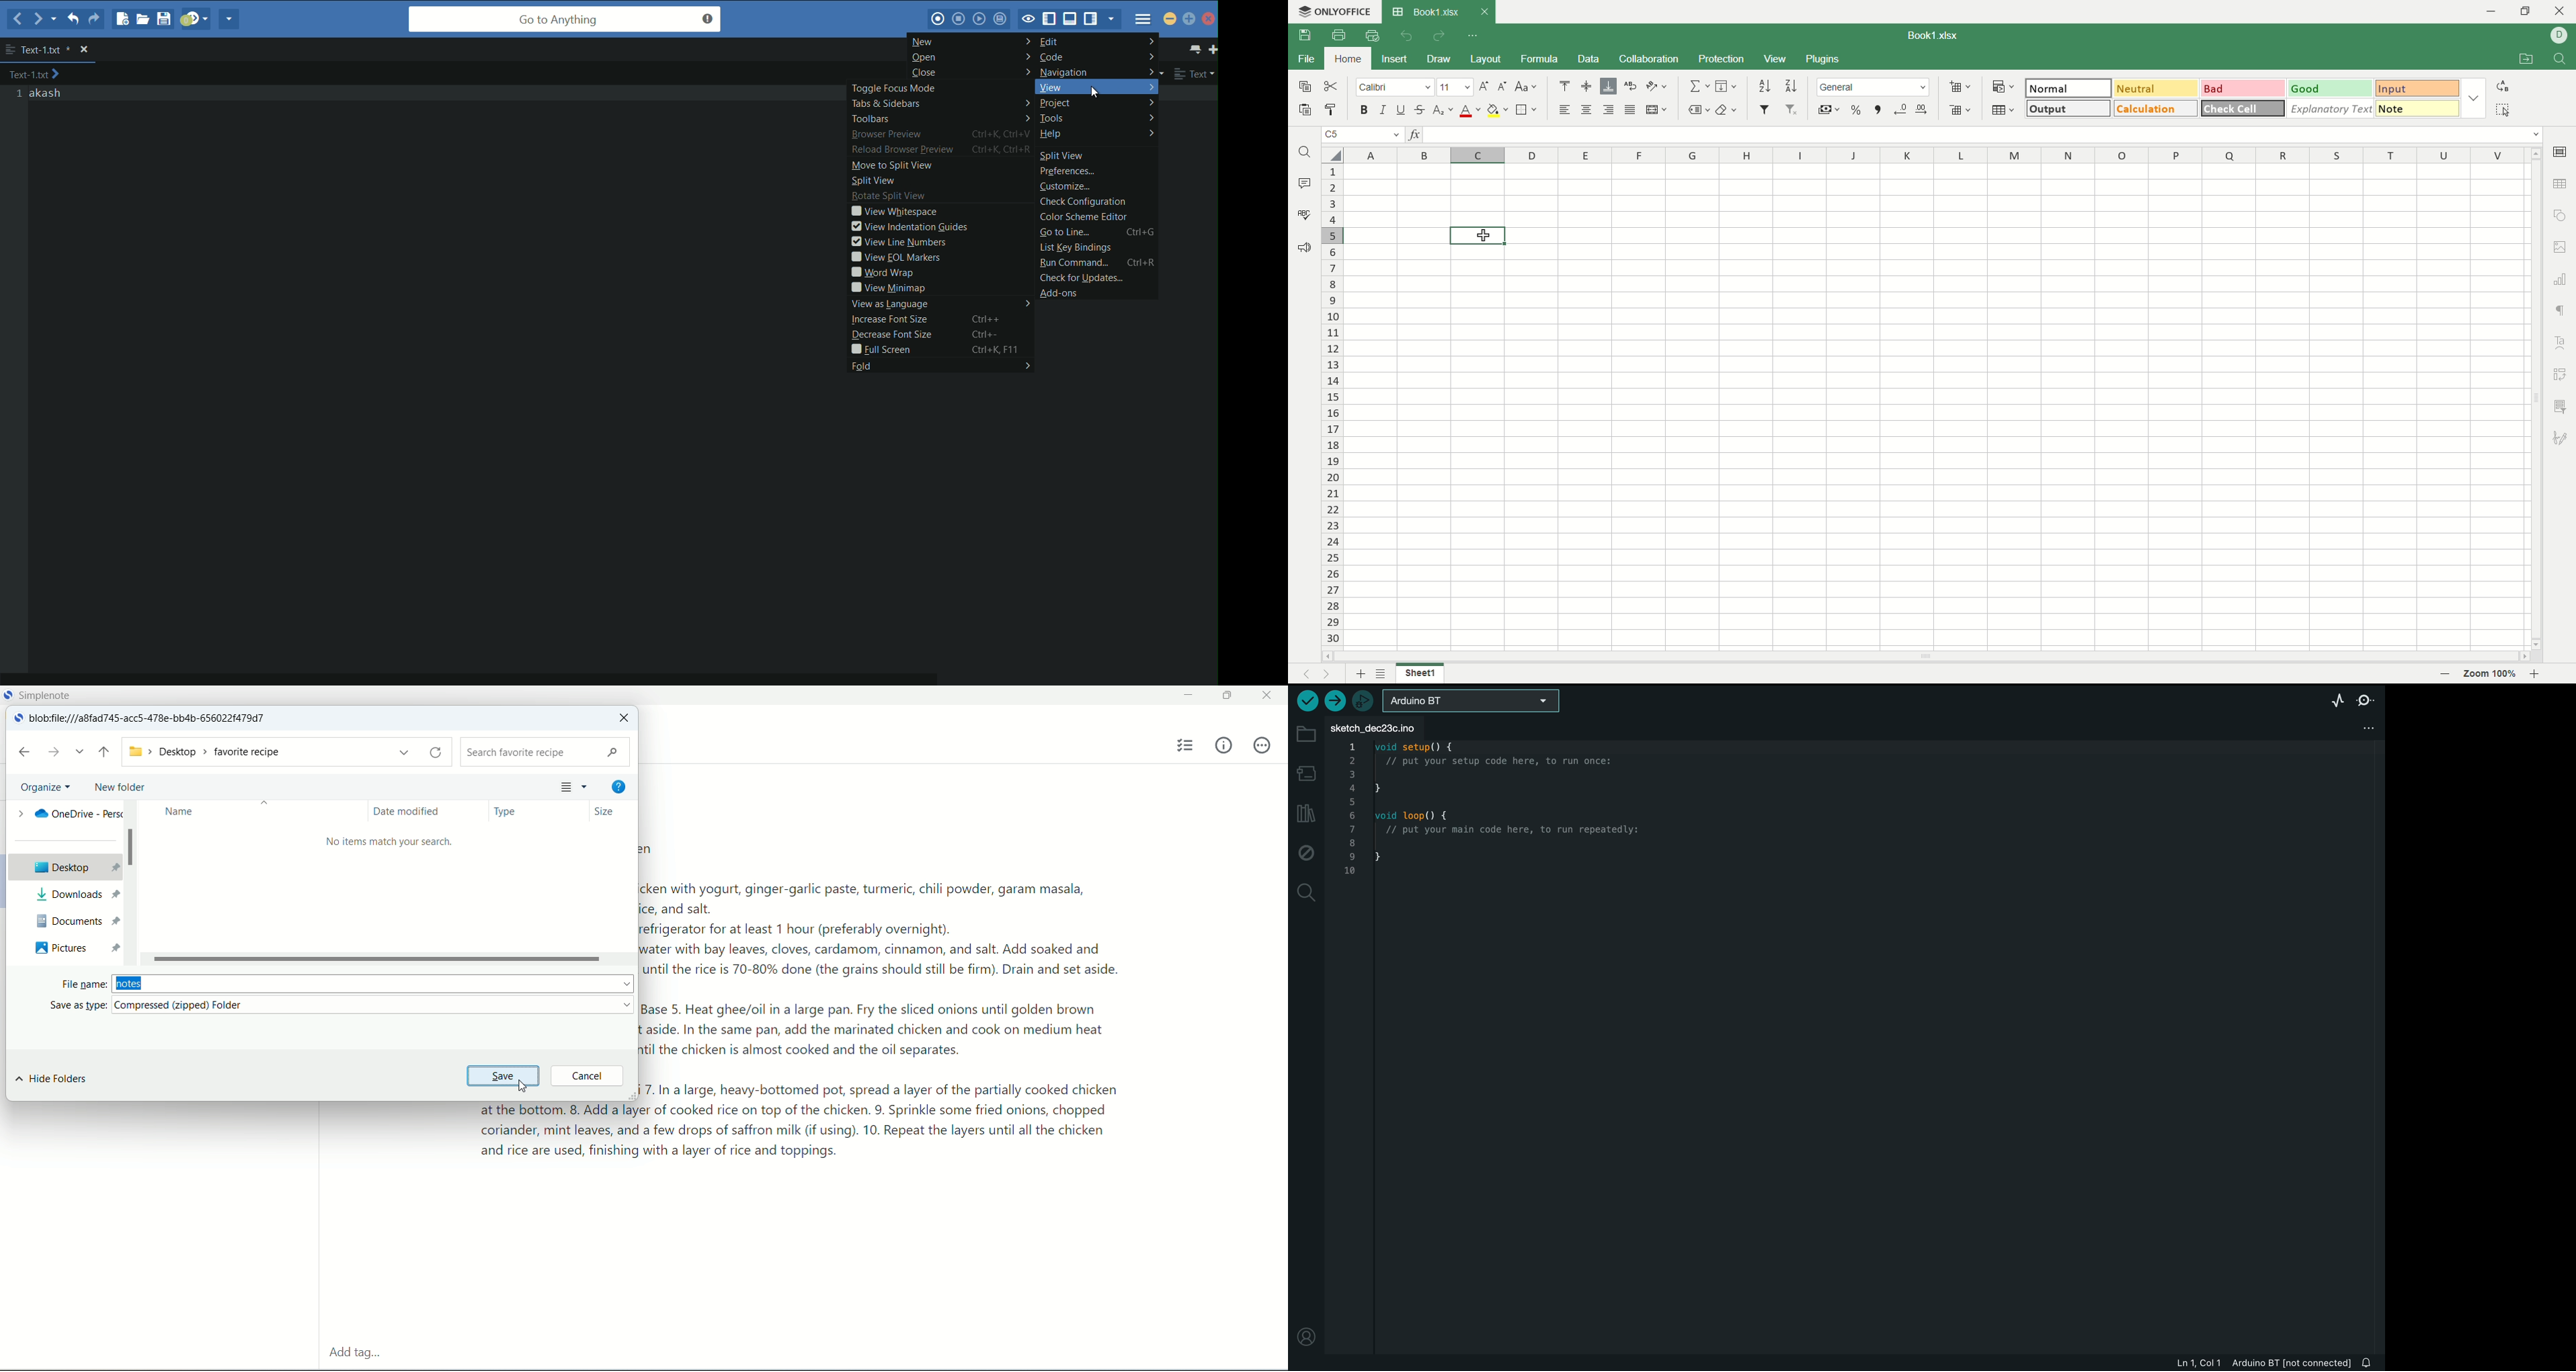 Image resolution: width=2576 pixels, height=1372 pixels. I want to click on horizontal scroll bar, so click(388, 960).